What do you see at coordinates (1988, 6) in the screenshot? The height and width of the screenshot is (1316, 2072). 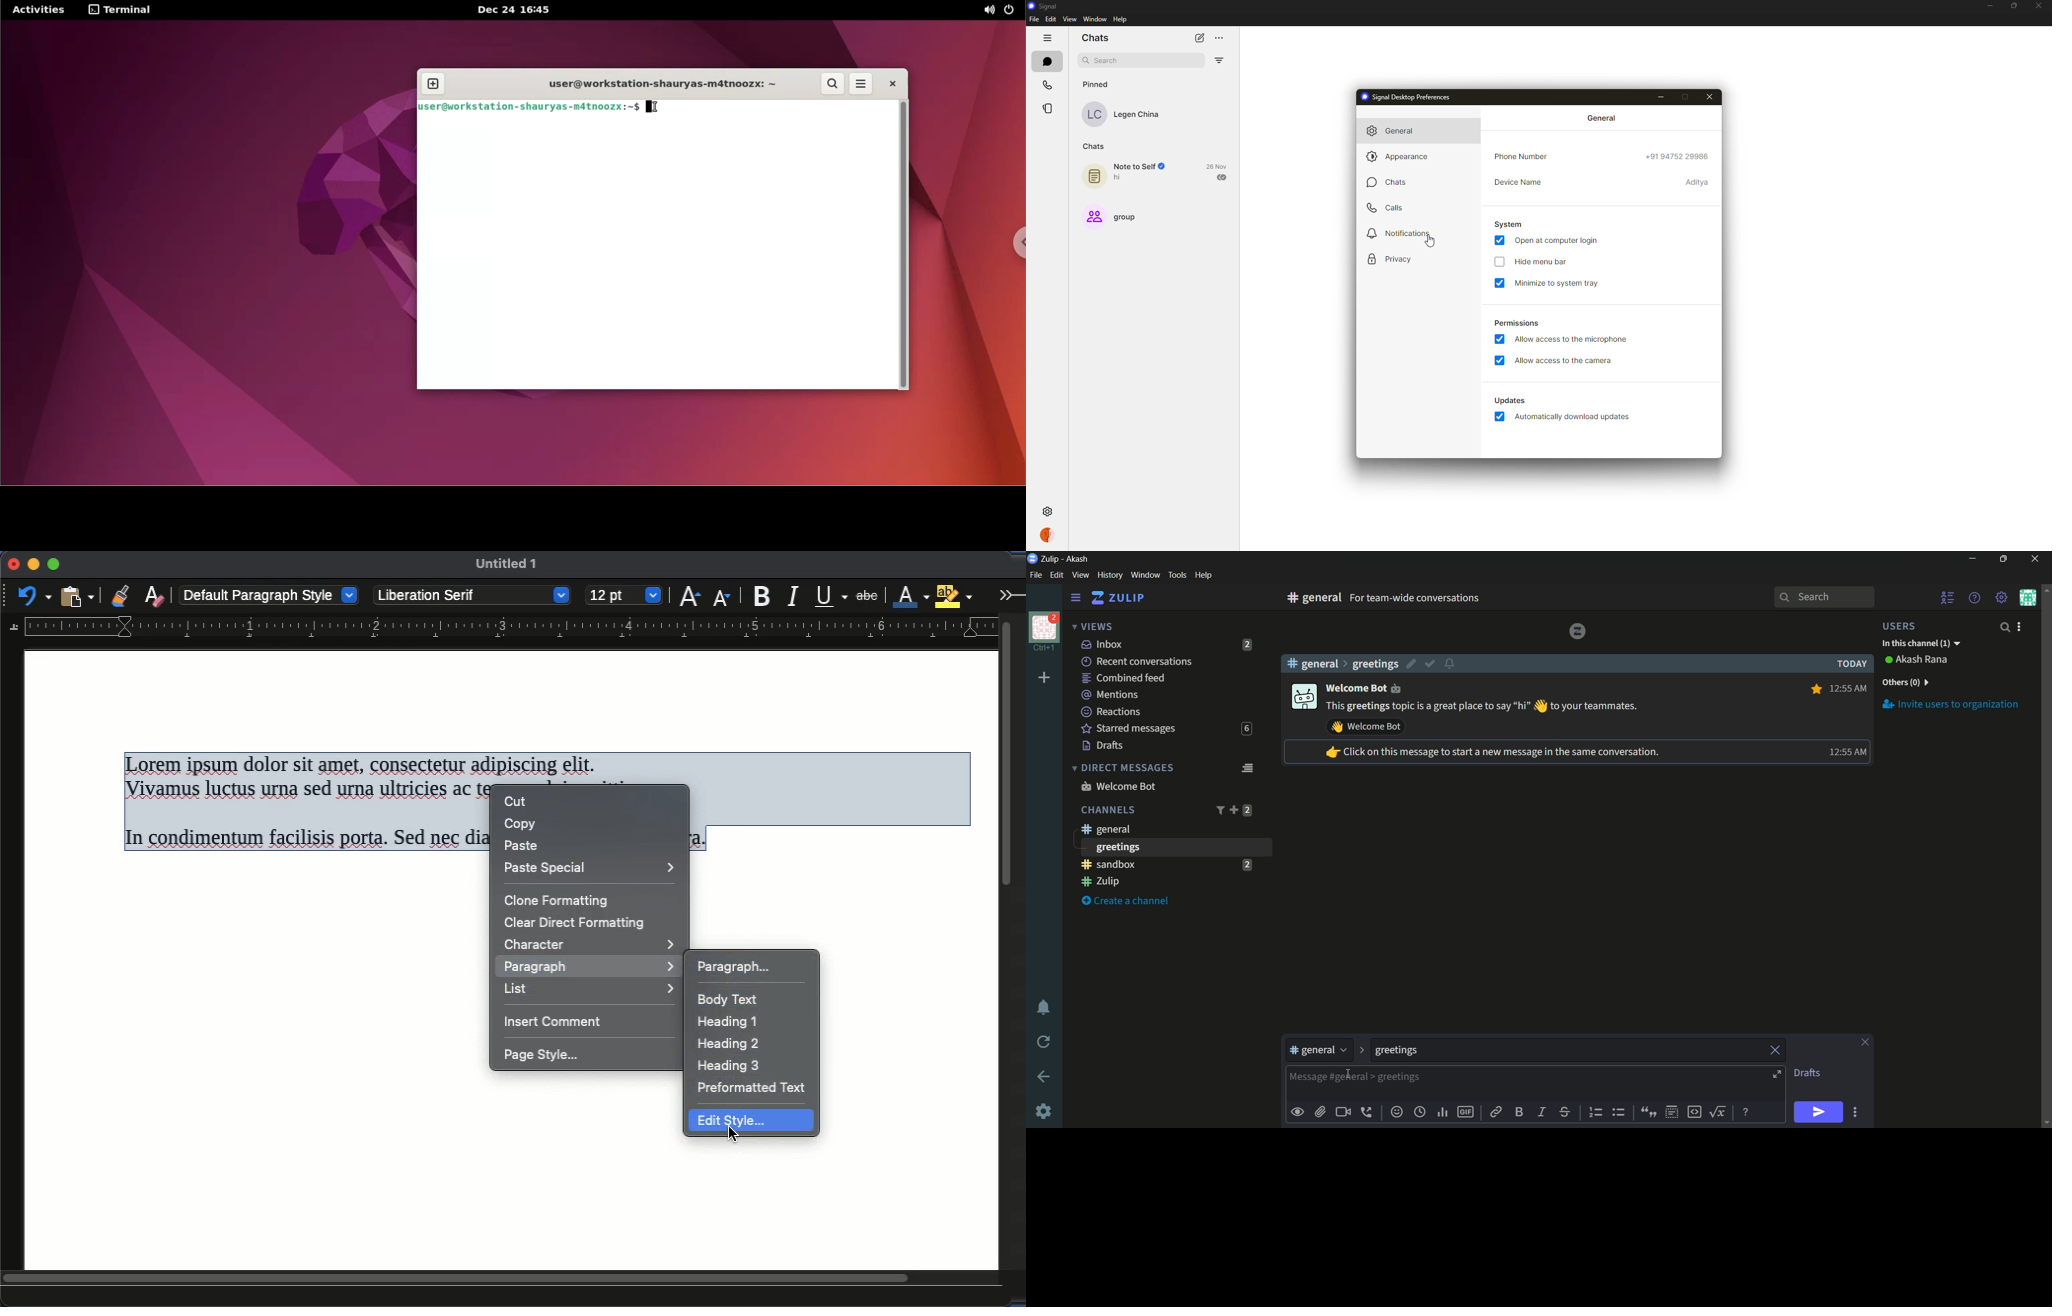 I see `minimize` at bounding box center [1988, 6].